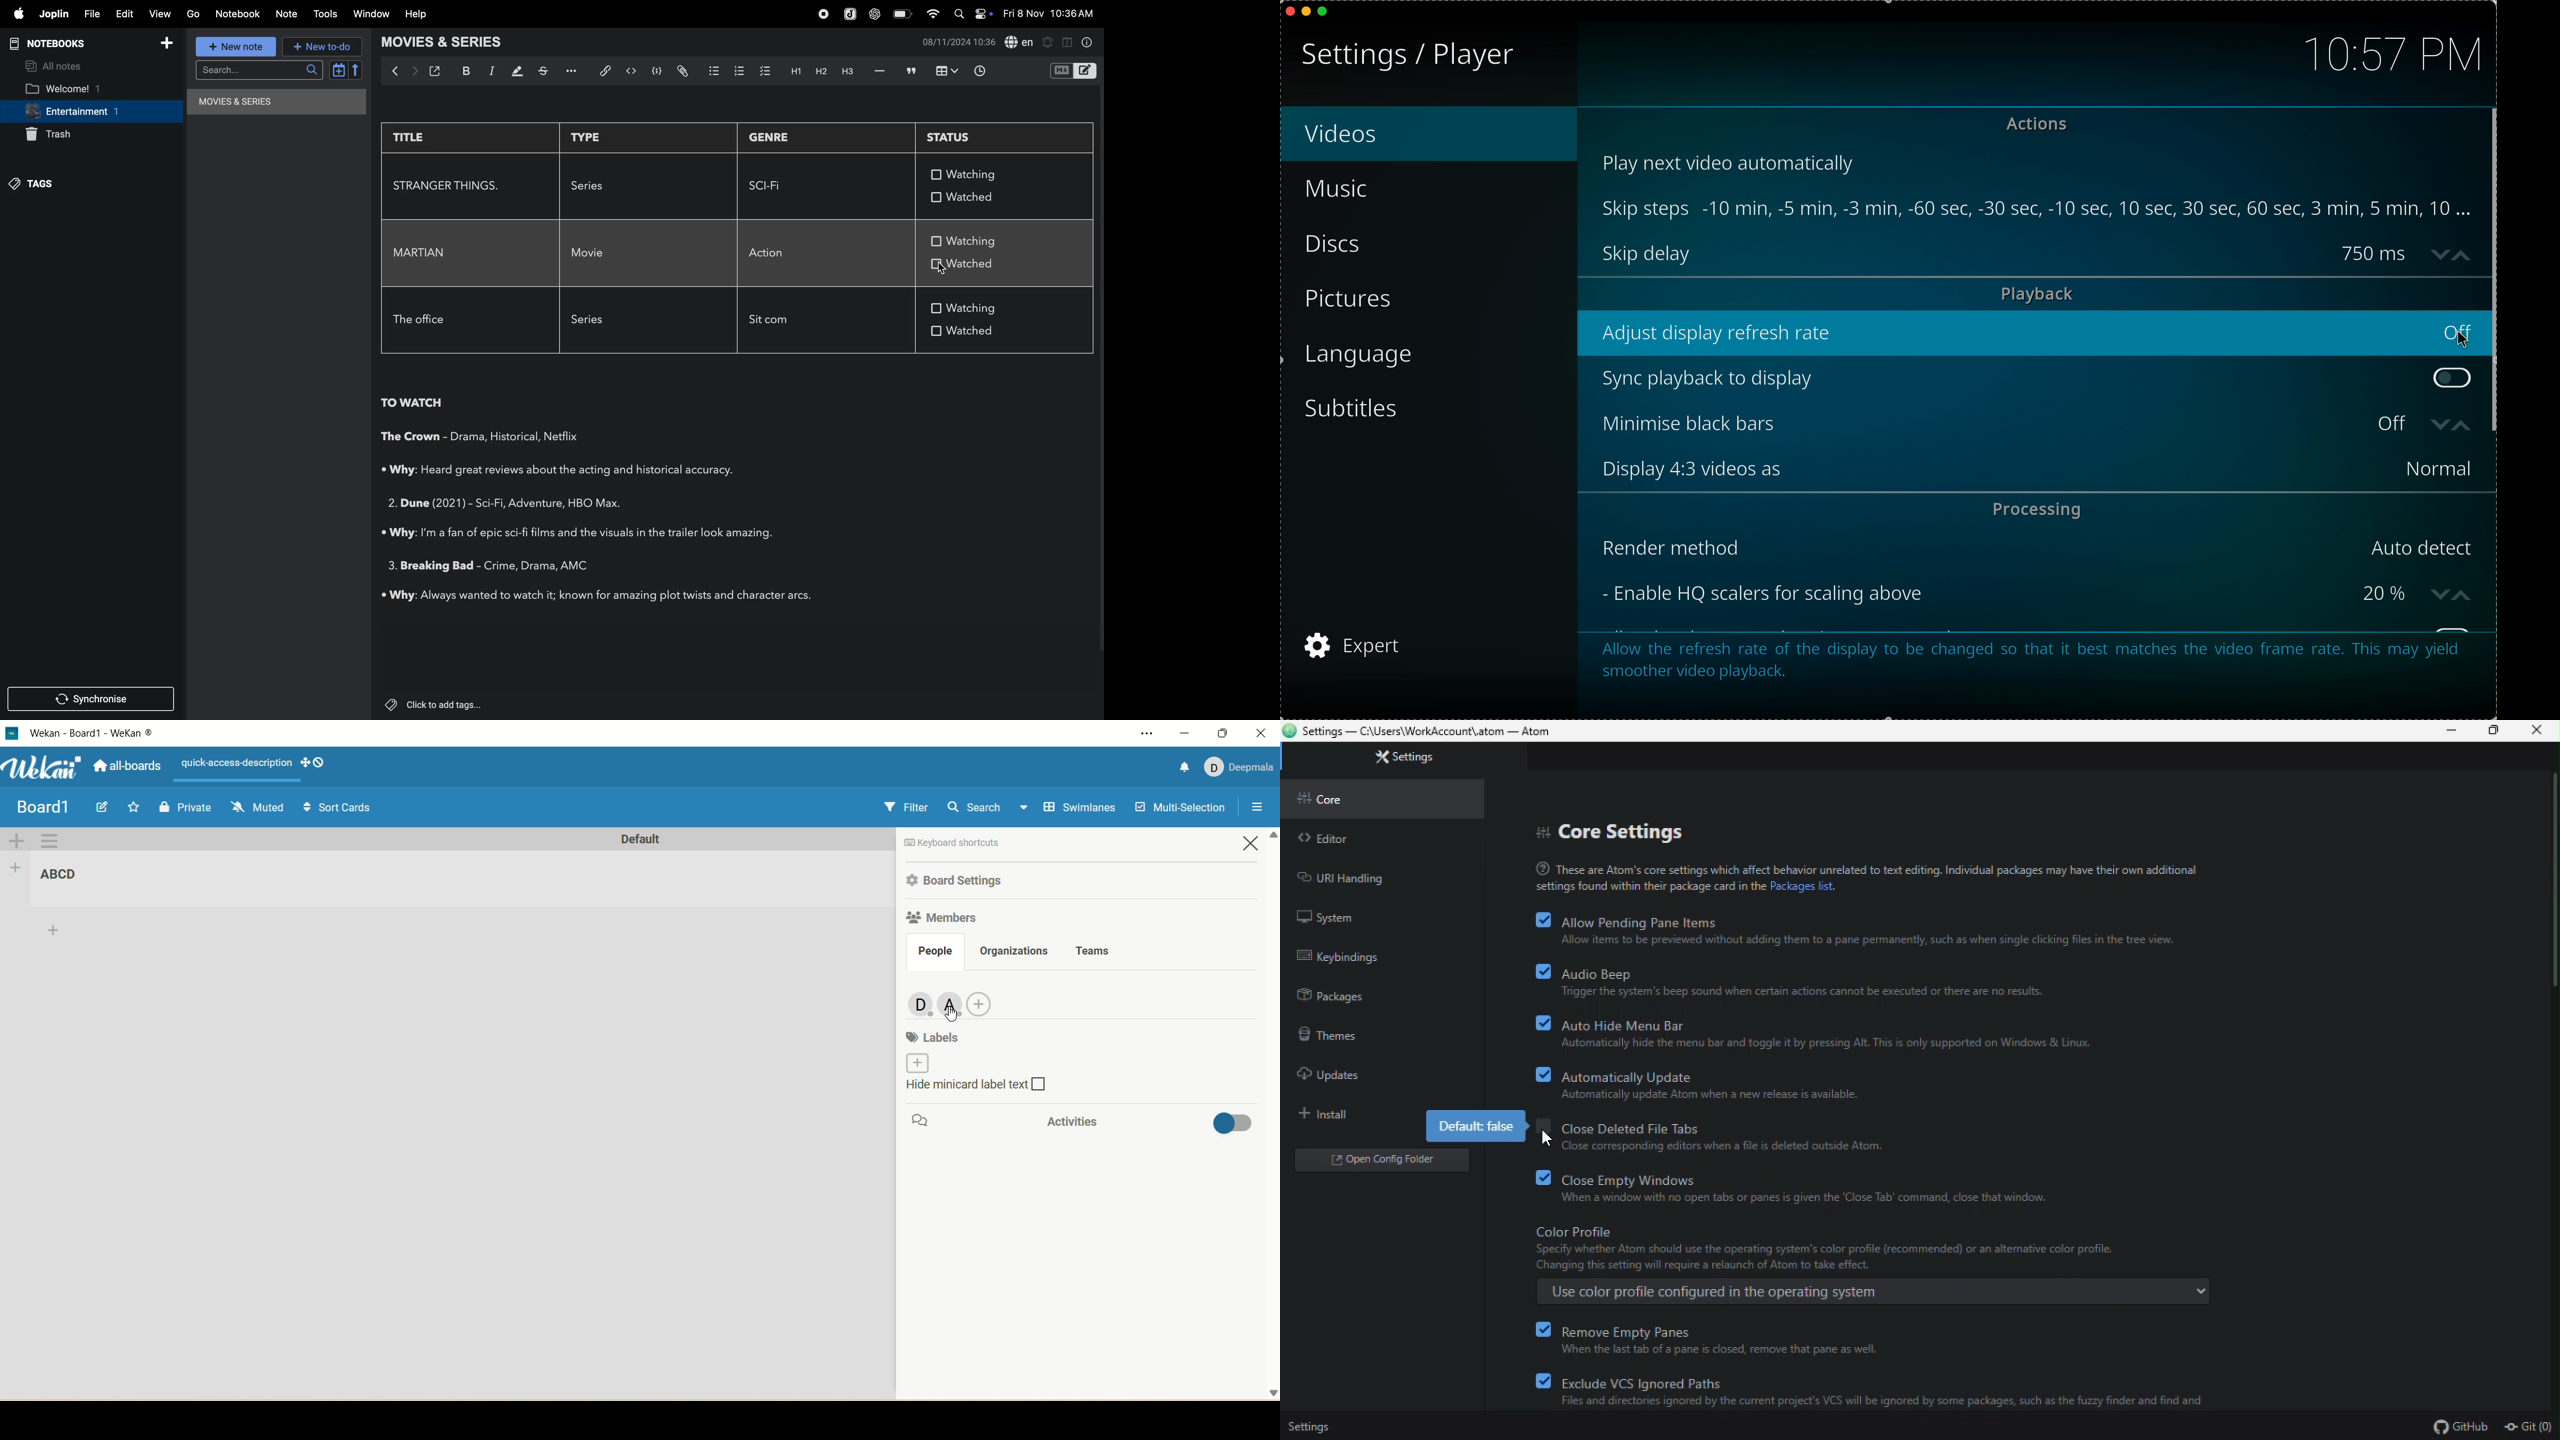 The height and width of the screenshot is (1456, 2576). What do you see at coordinates (975, 307) in the screenshot?
I see `watching` at bounding box center [975, 307].